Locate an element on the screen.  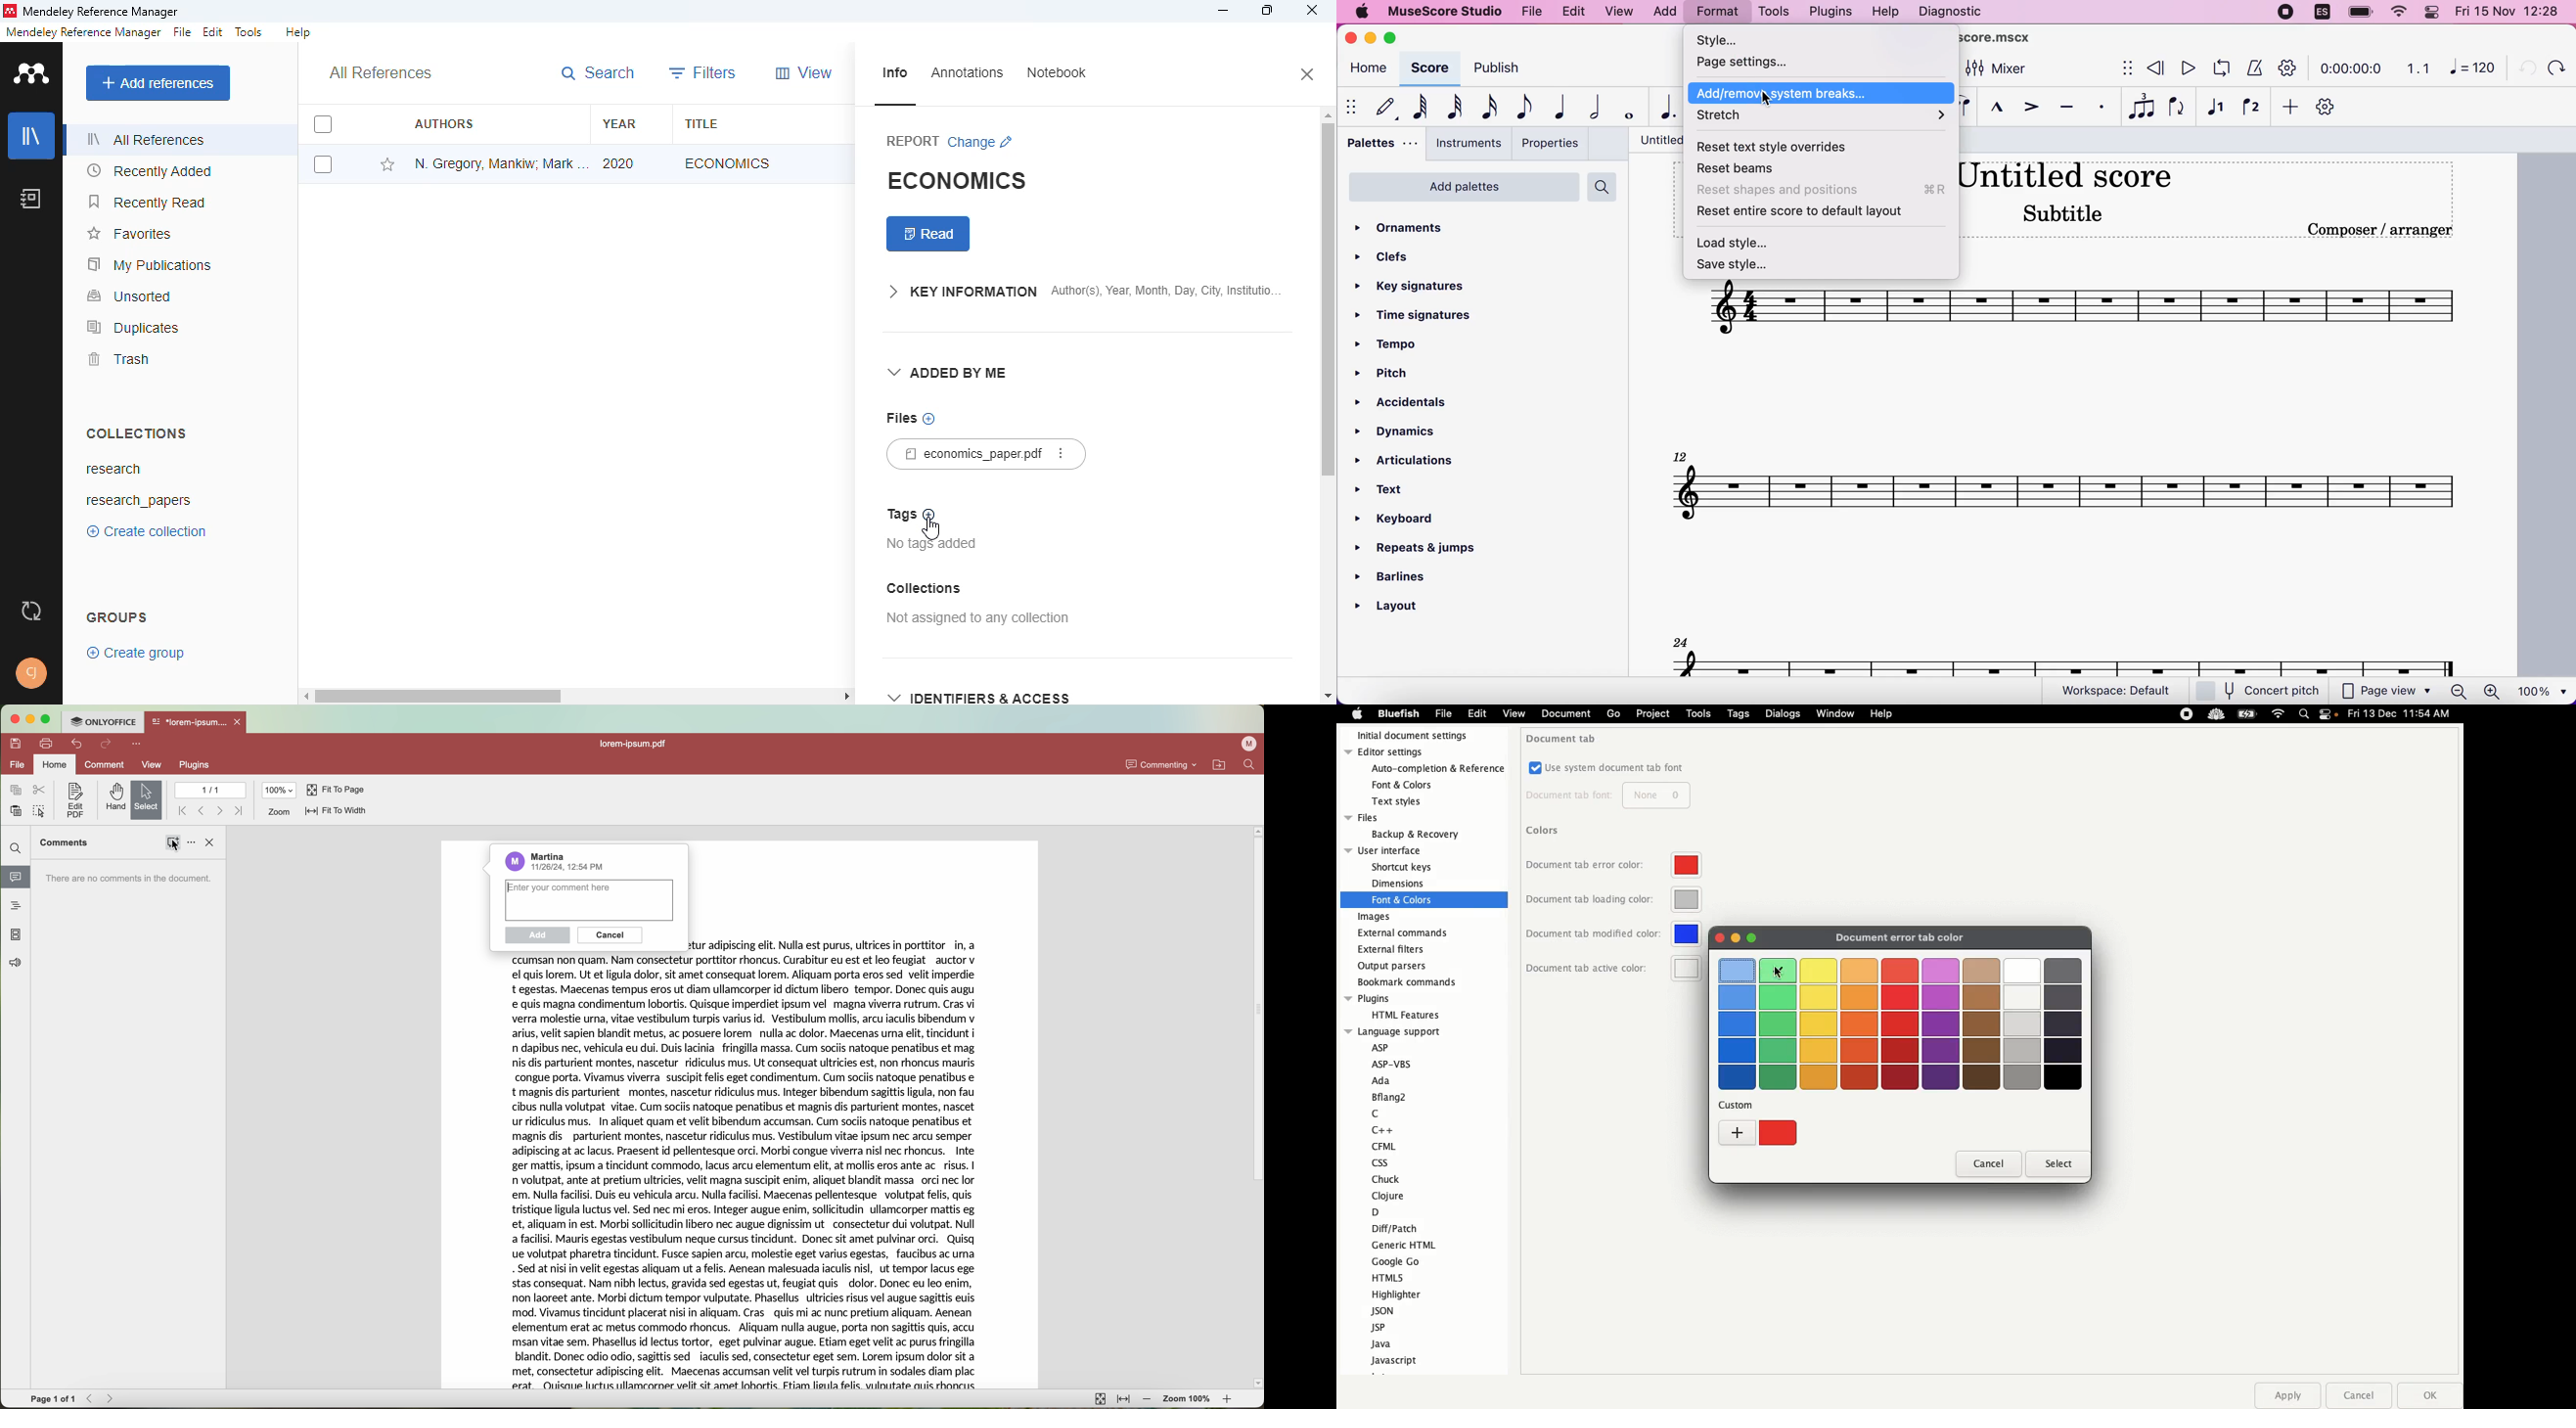
Select is located at coordinates (2056, 1163).